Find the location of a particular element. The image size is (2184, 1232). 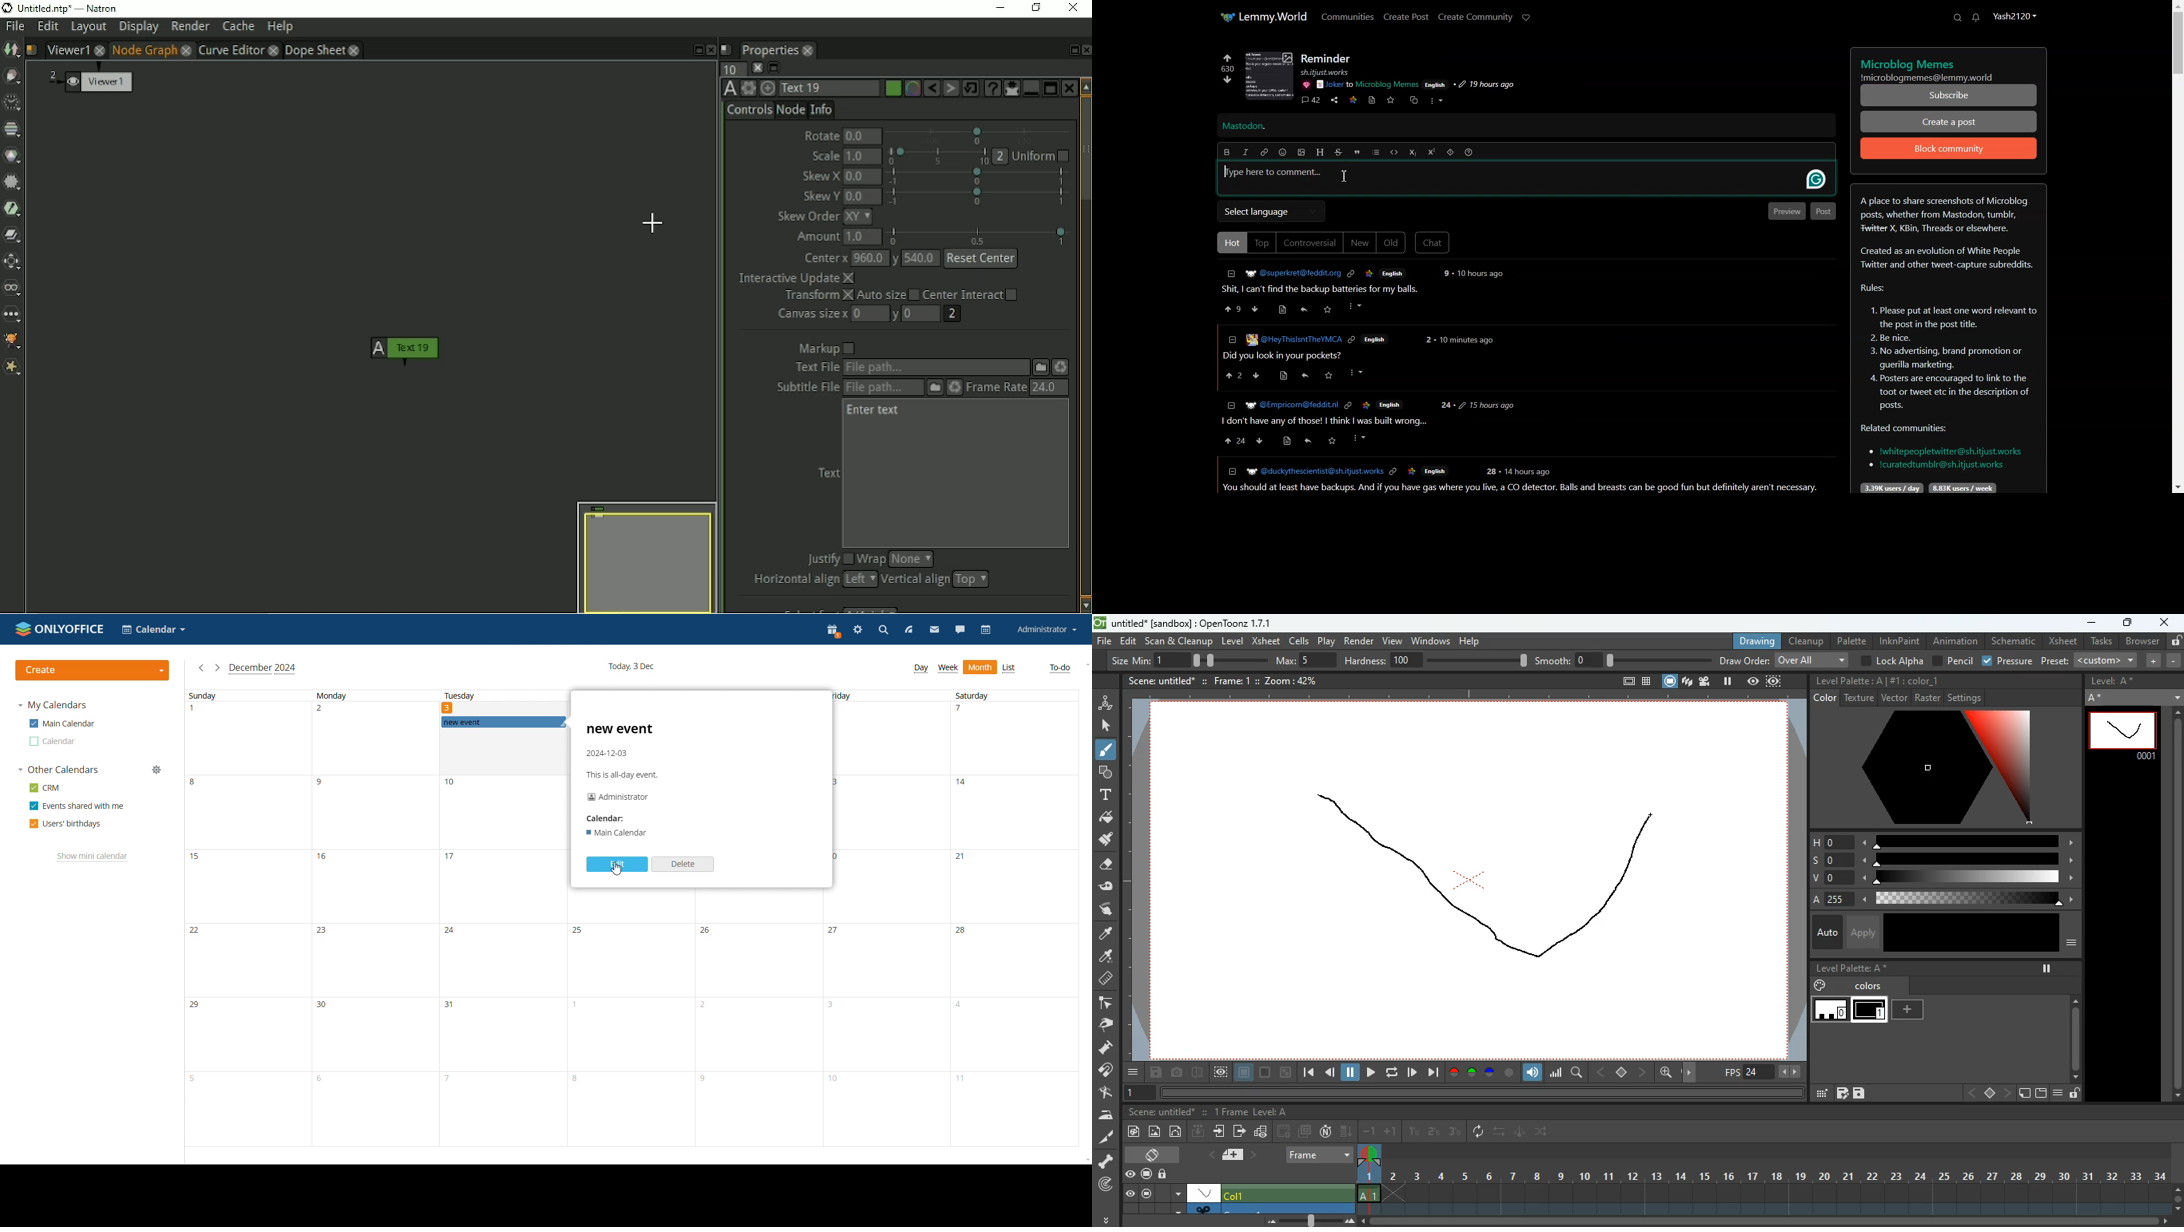

[=] is located at coordinates (1231, 471).